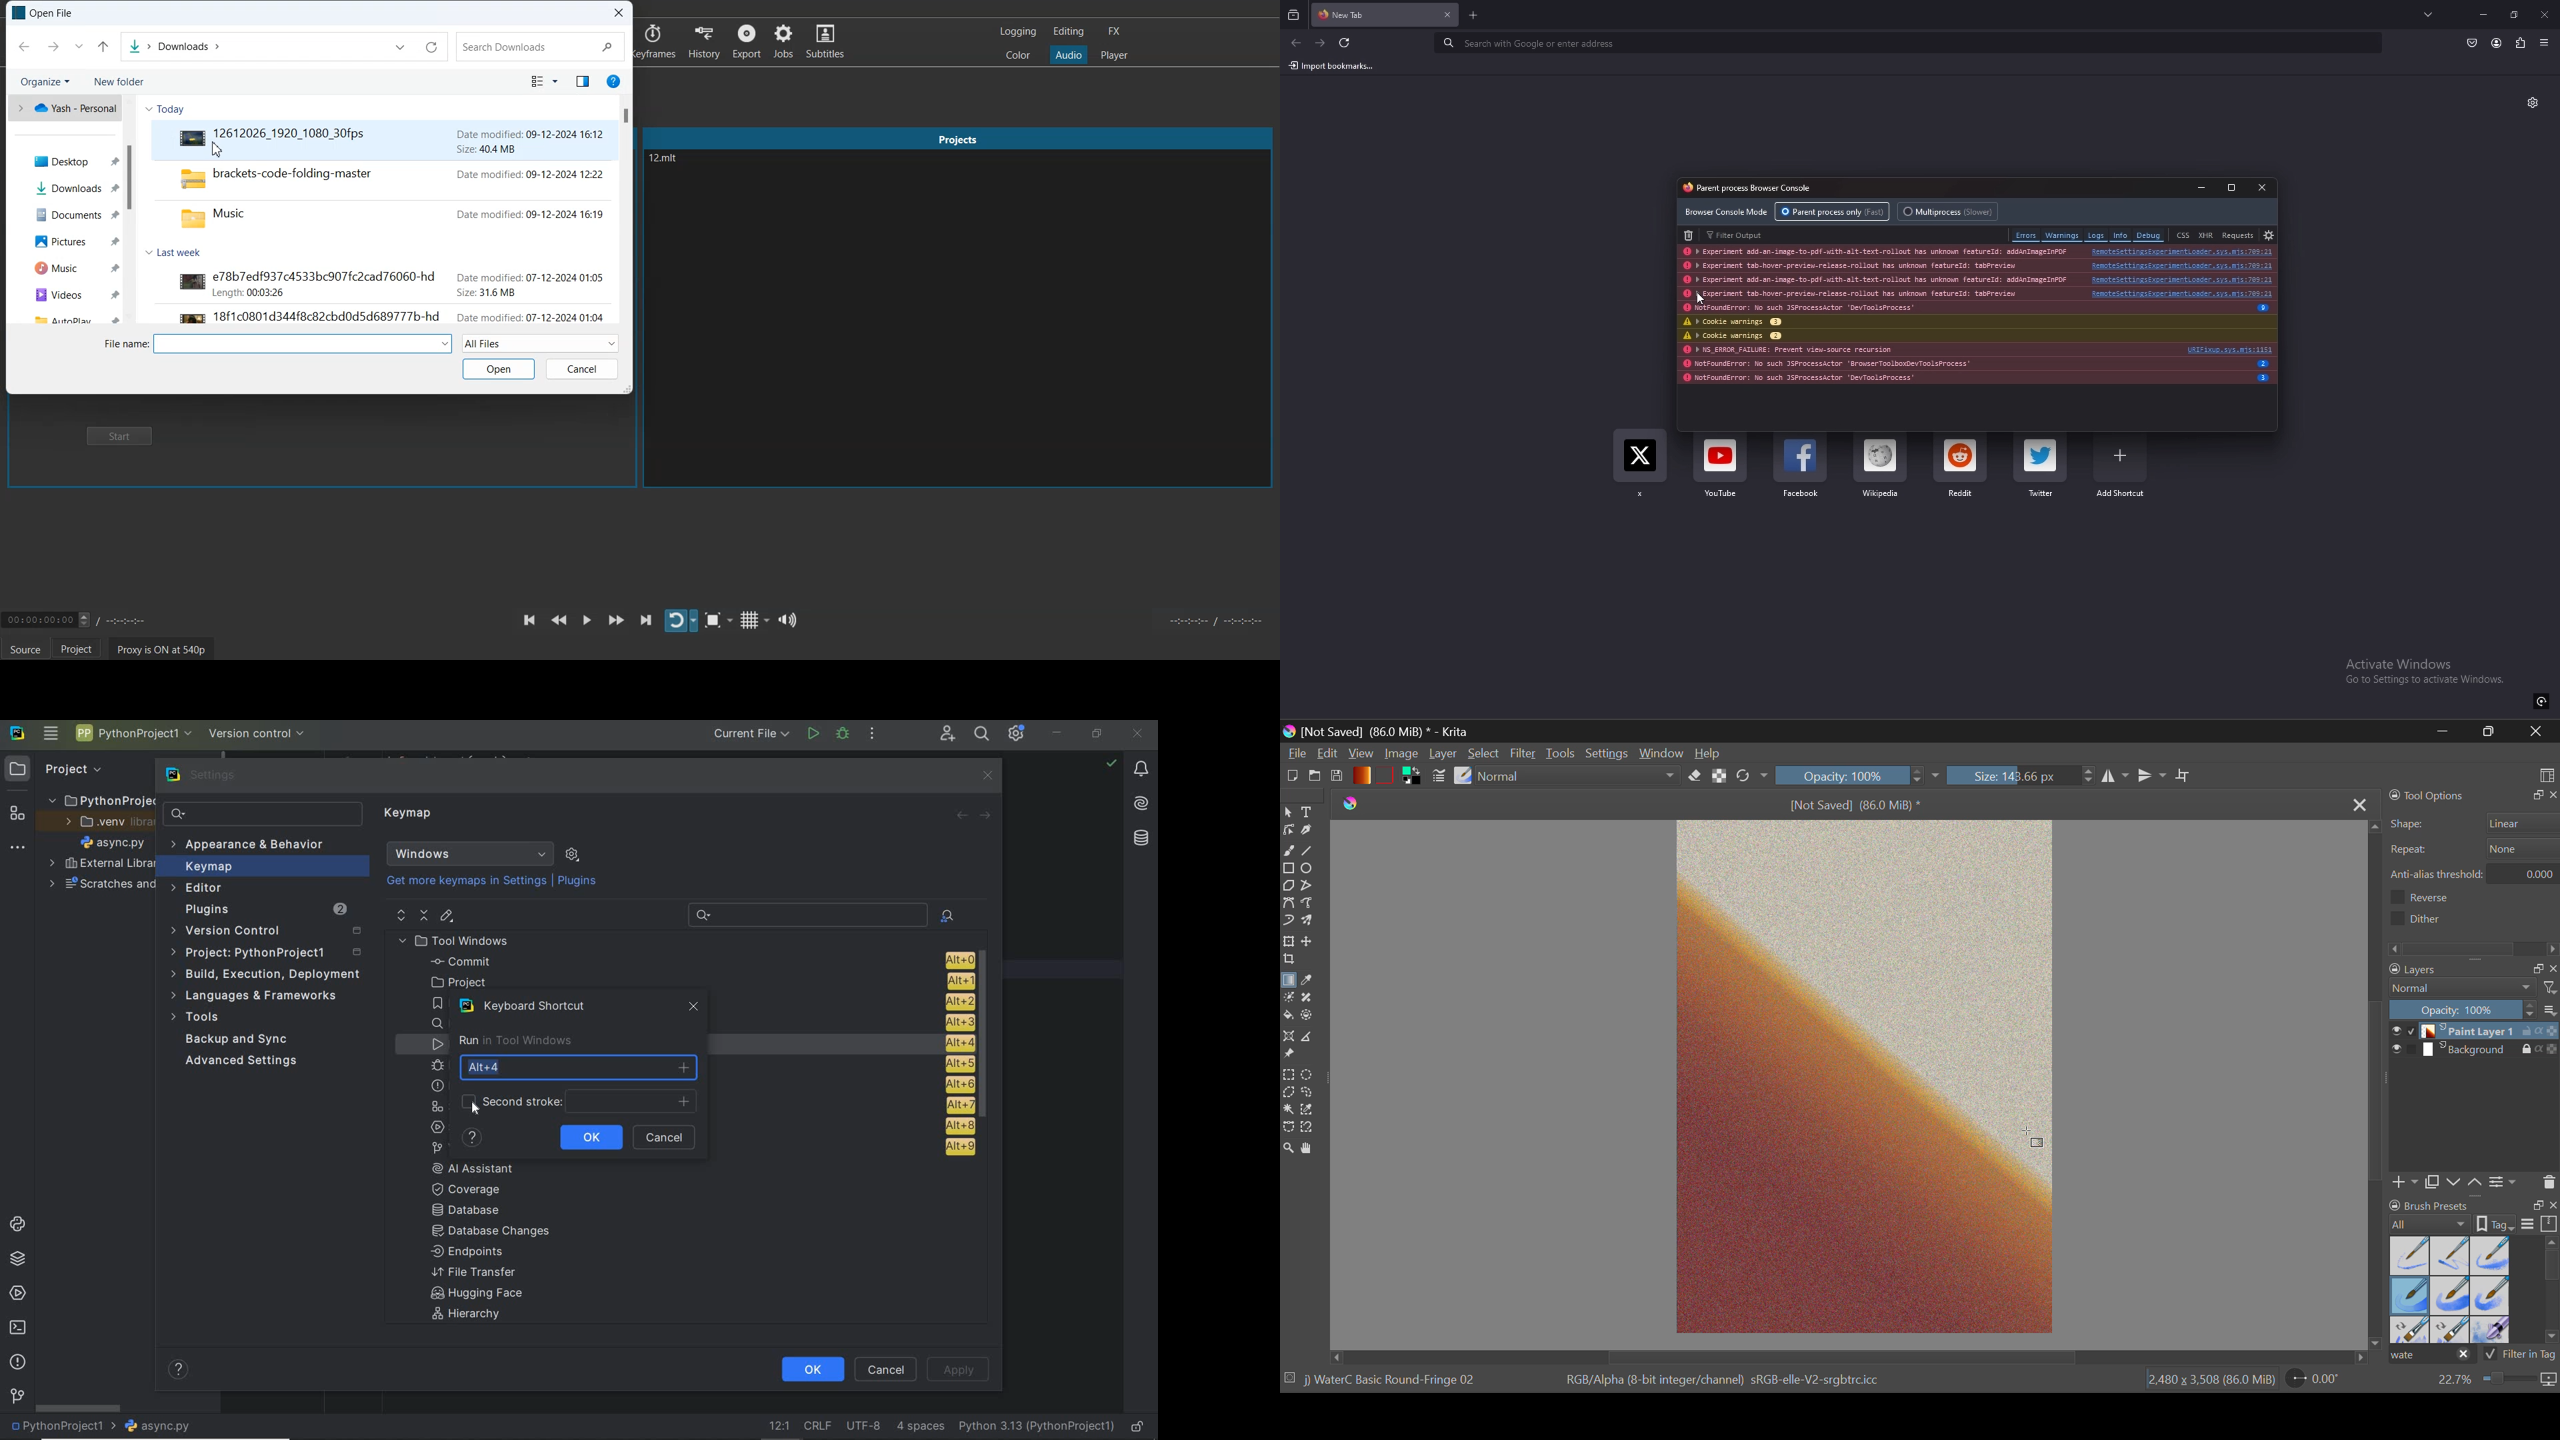 The image size is (2576, 1456). I want to click on AI Assistant, so click(1143, 805).